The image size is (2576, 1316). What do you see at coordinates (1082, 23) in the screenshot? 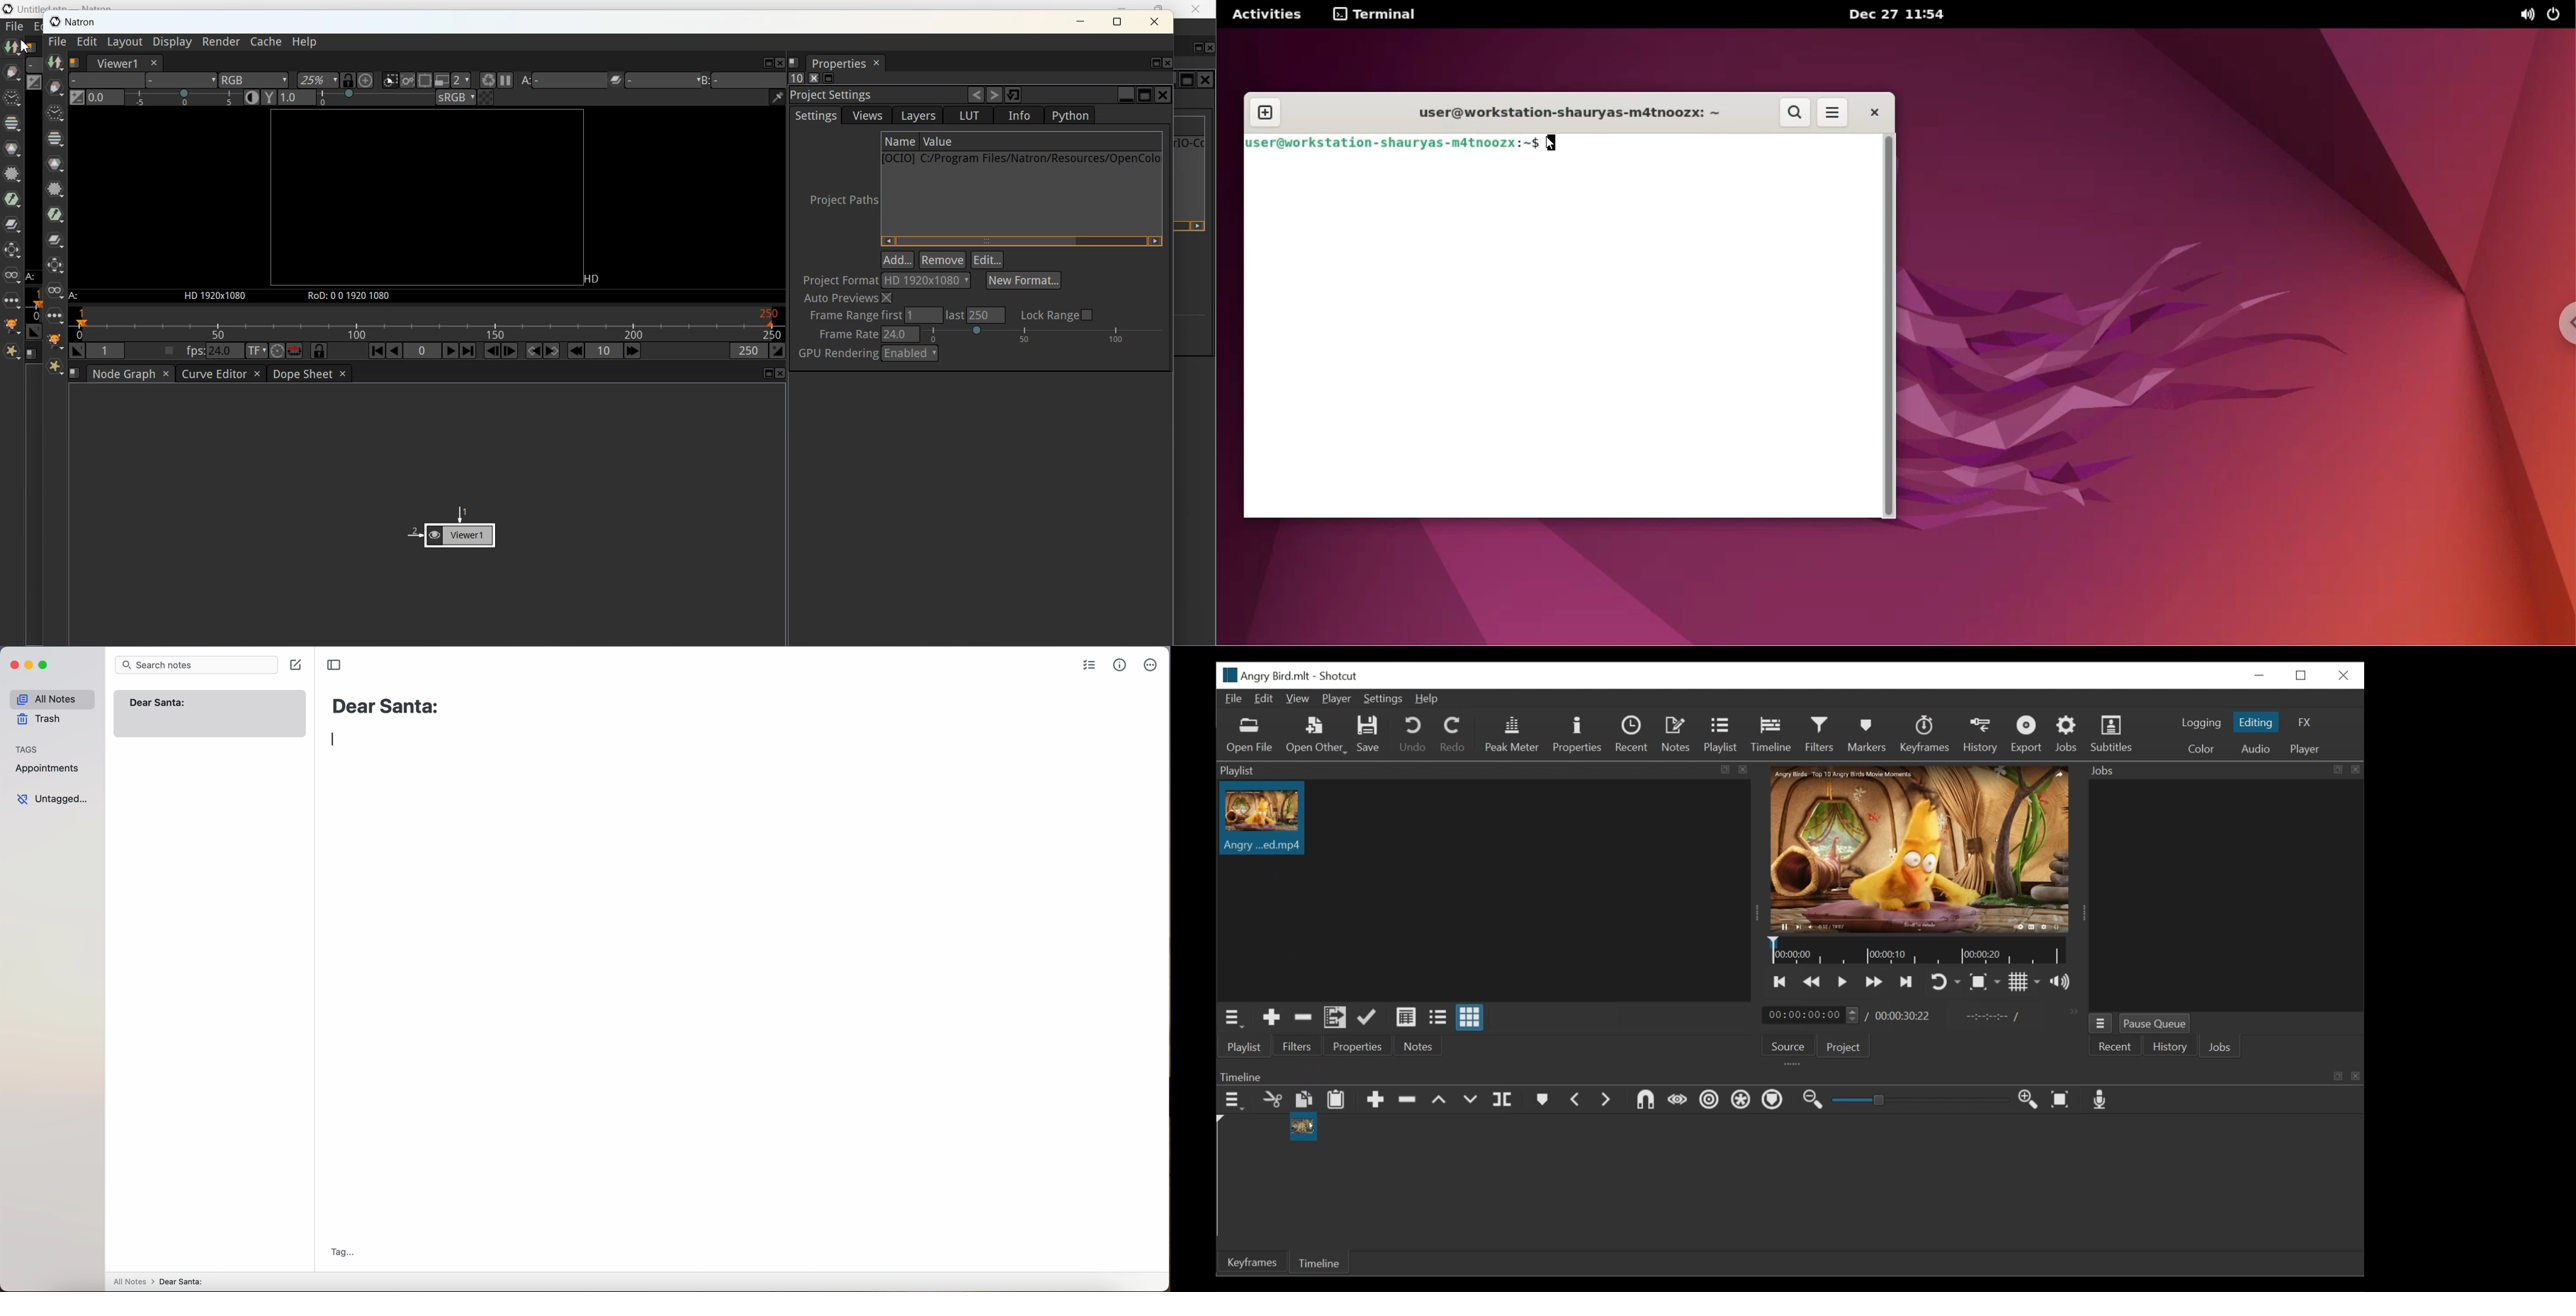
I see `minimize` at bounding box center [1082, 23].